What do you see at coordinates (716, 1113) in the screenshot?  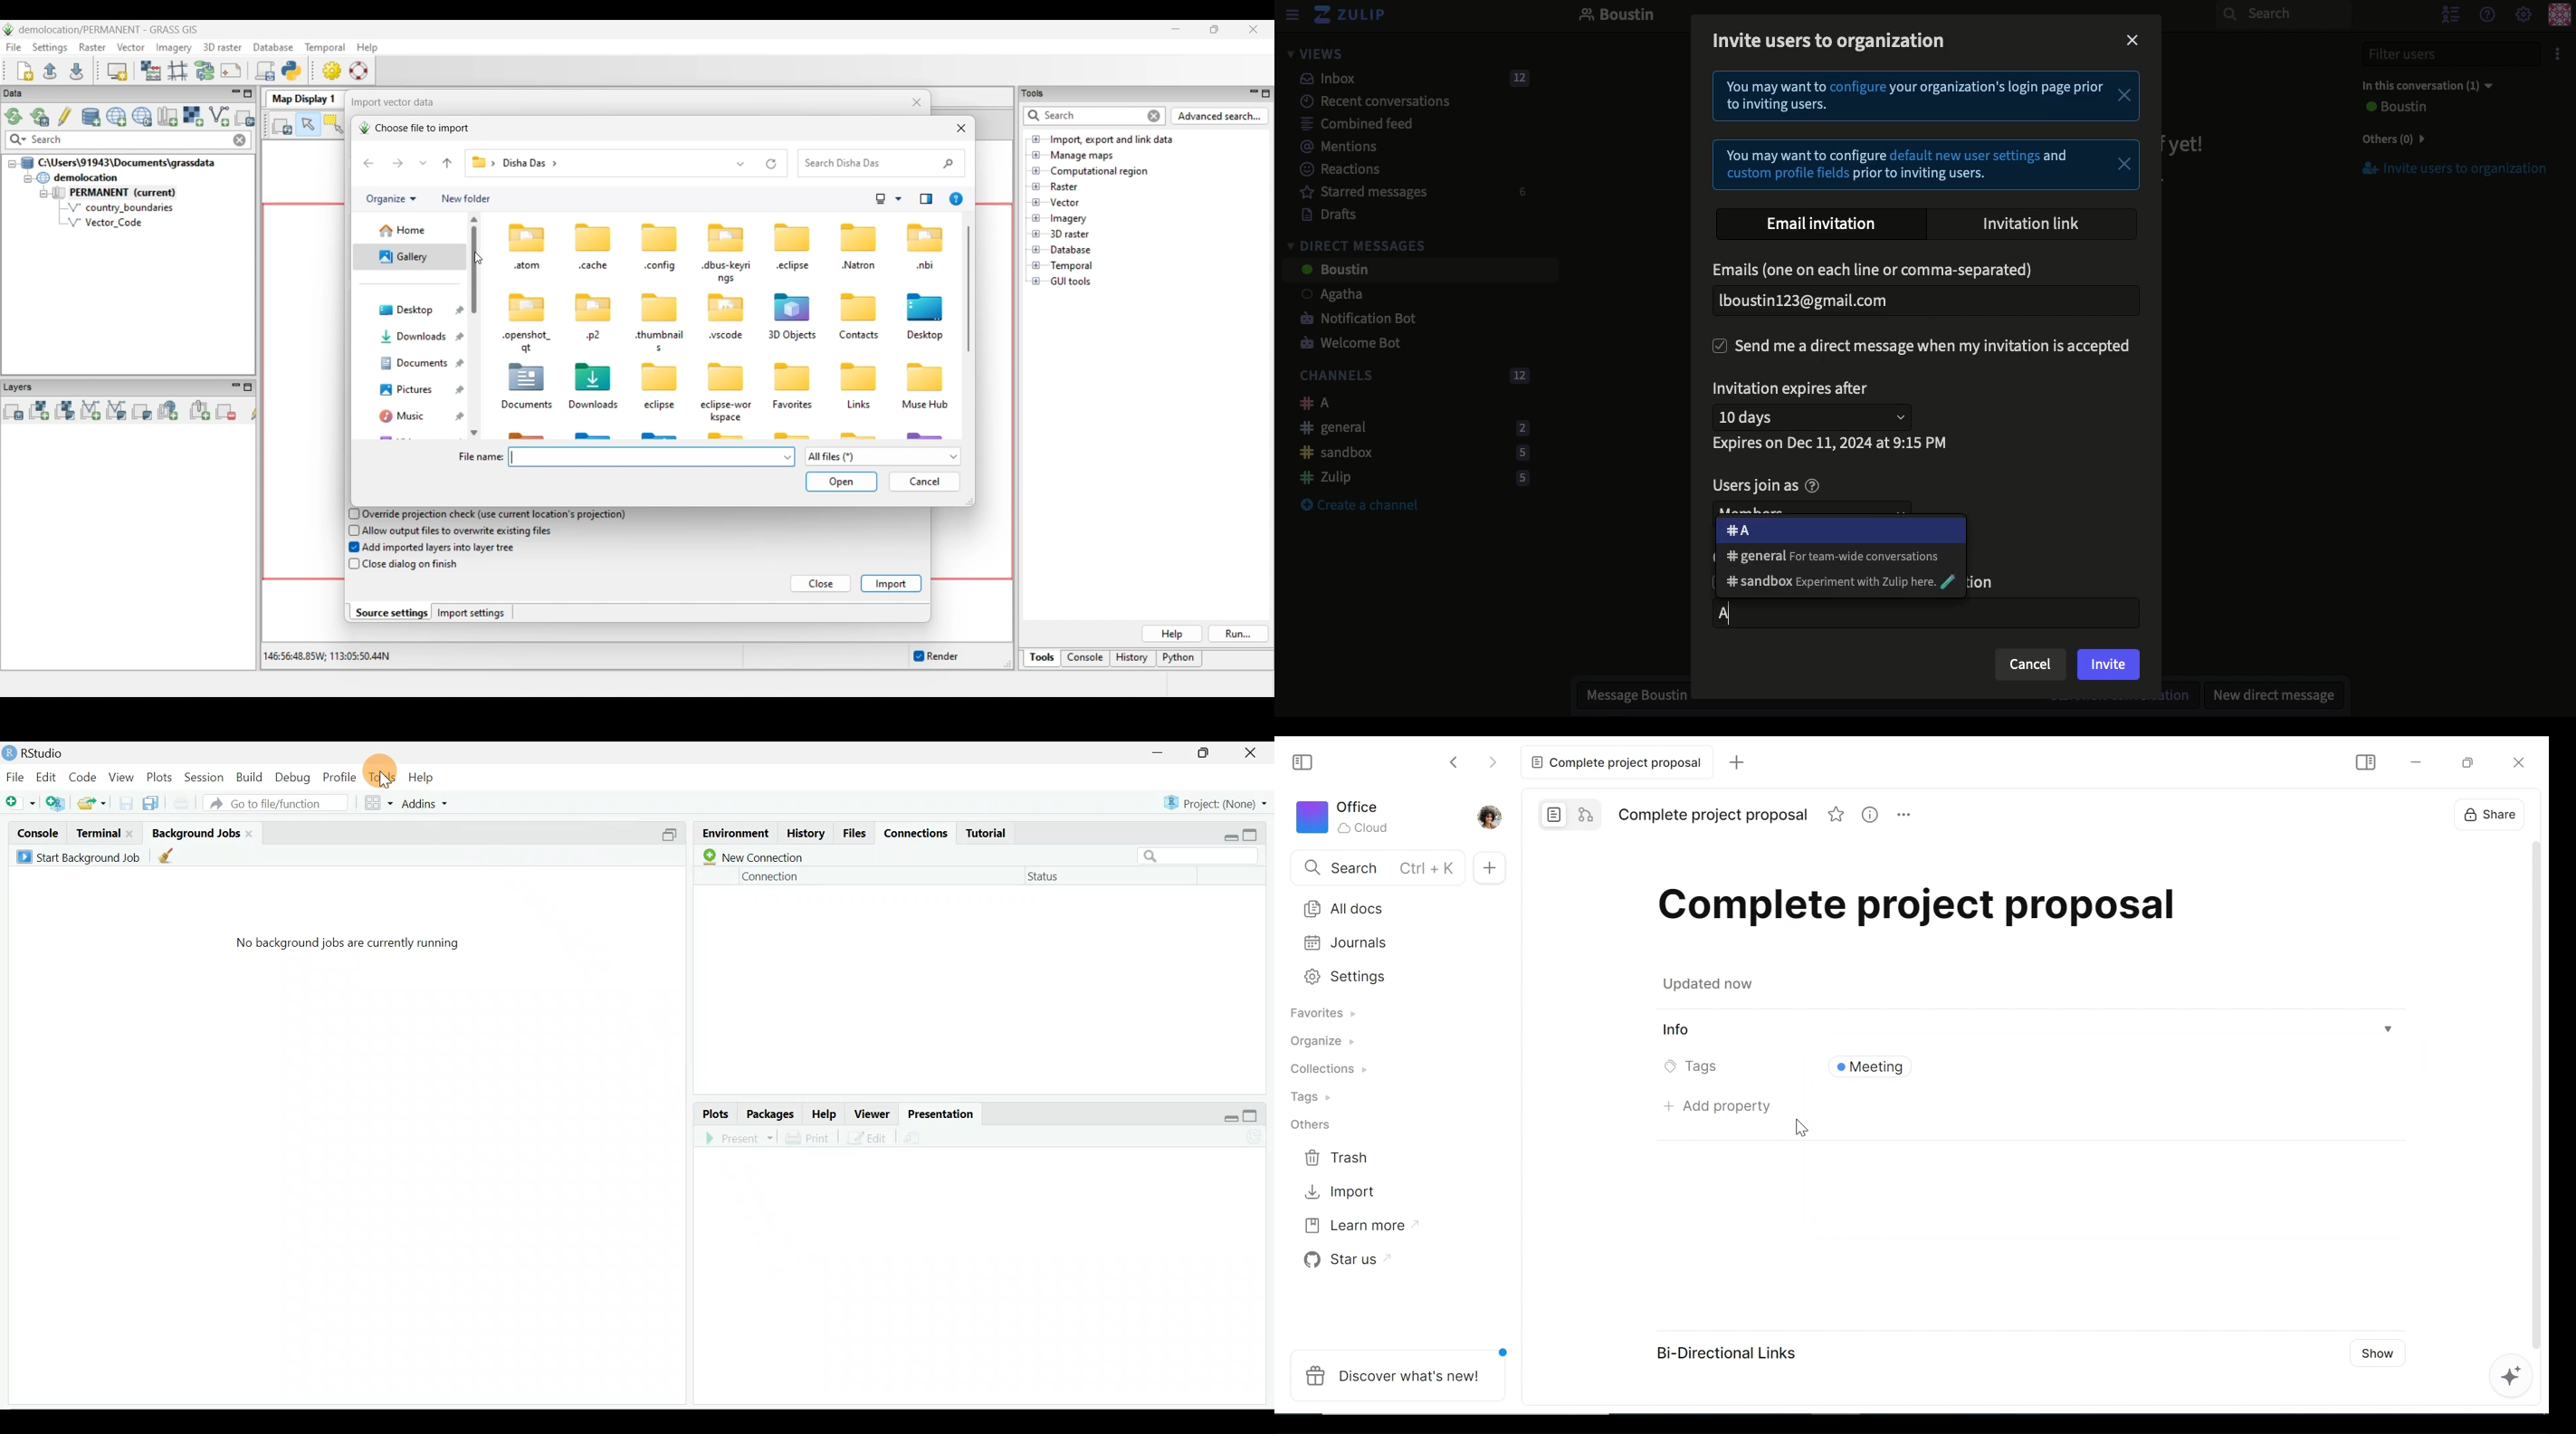 I see `Plots` at bounding box center [716, 1113].